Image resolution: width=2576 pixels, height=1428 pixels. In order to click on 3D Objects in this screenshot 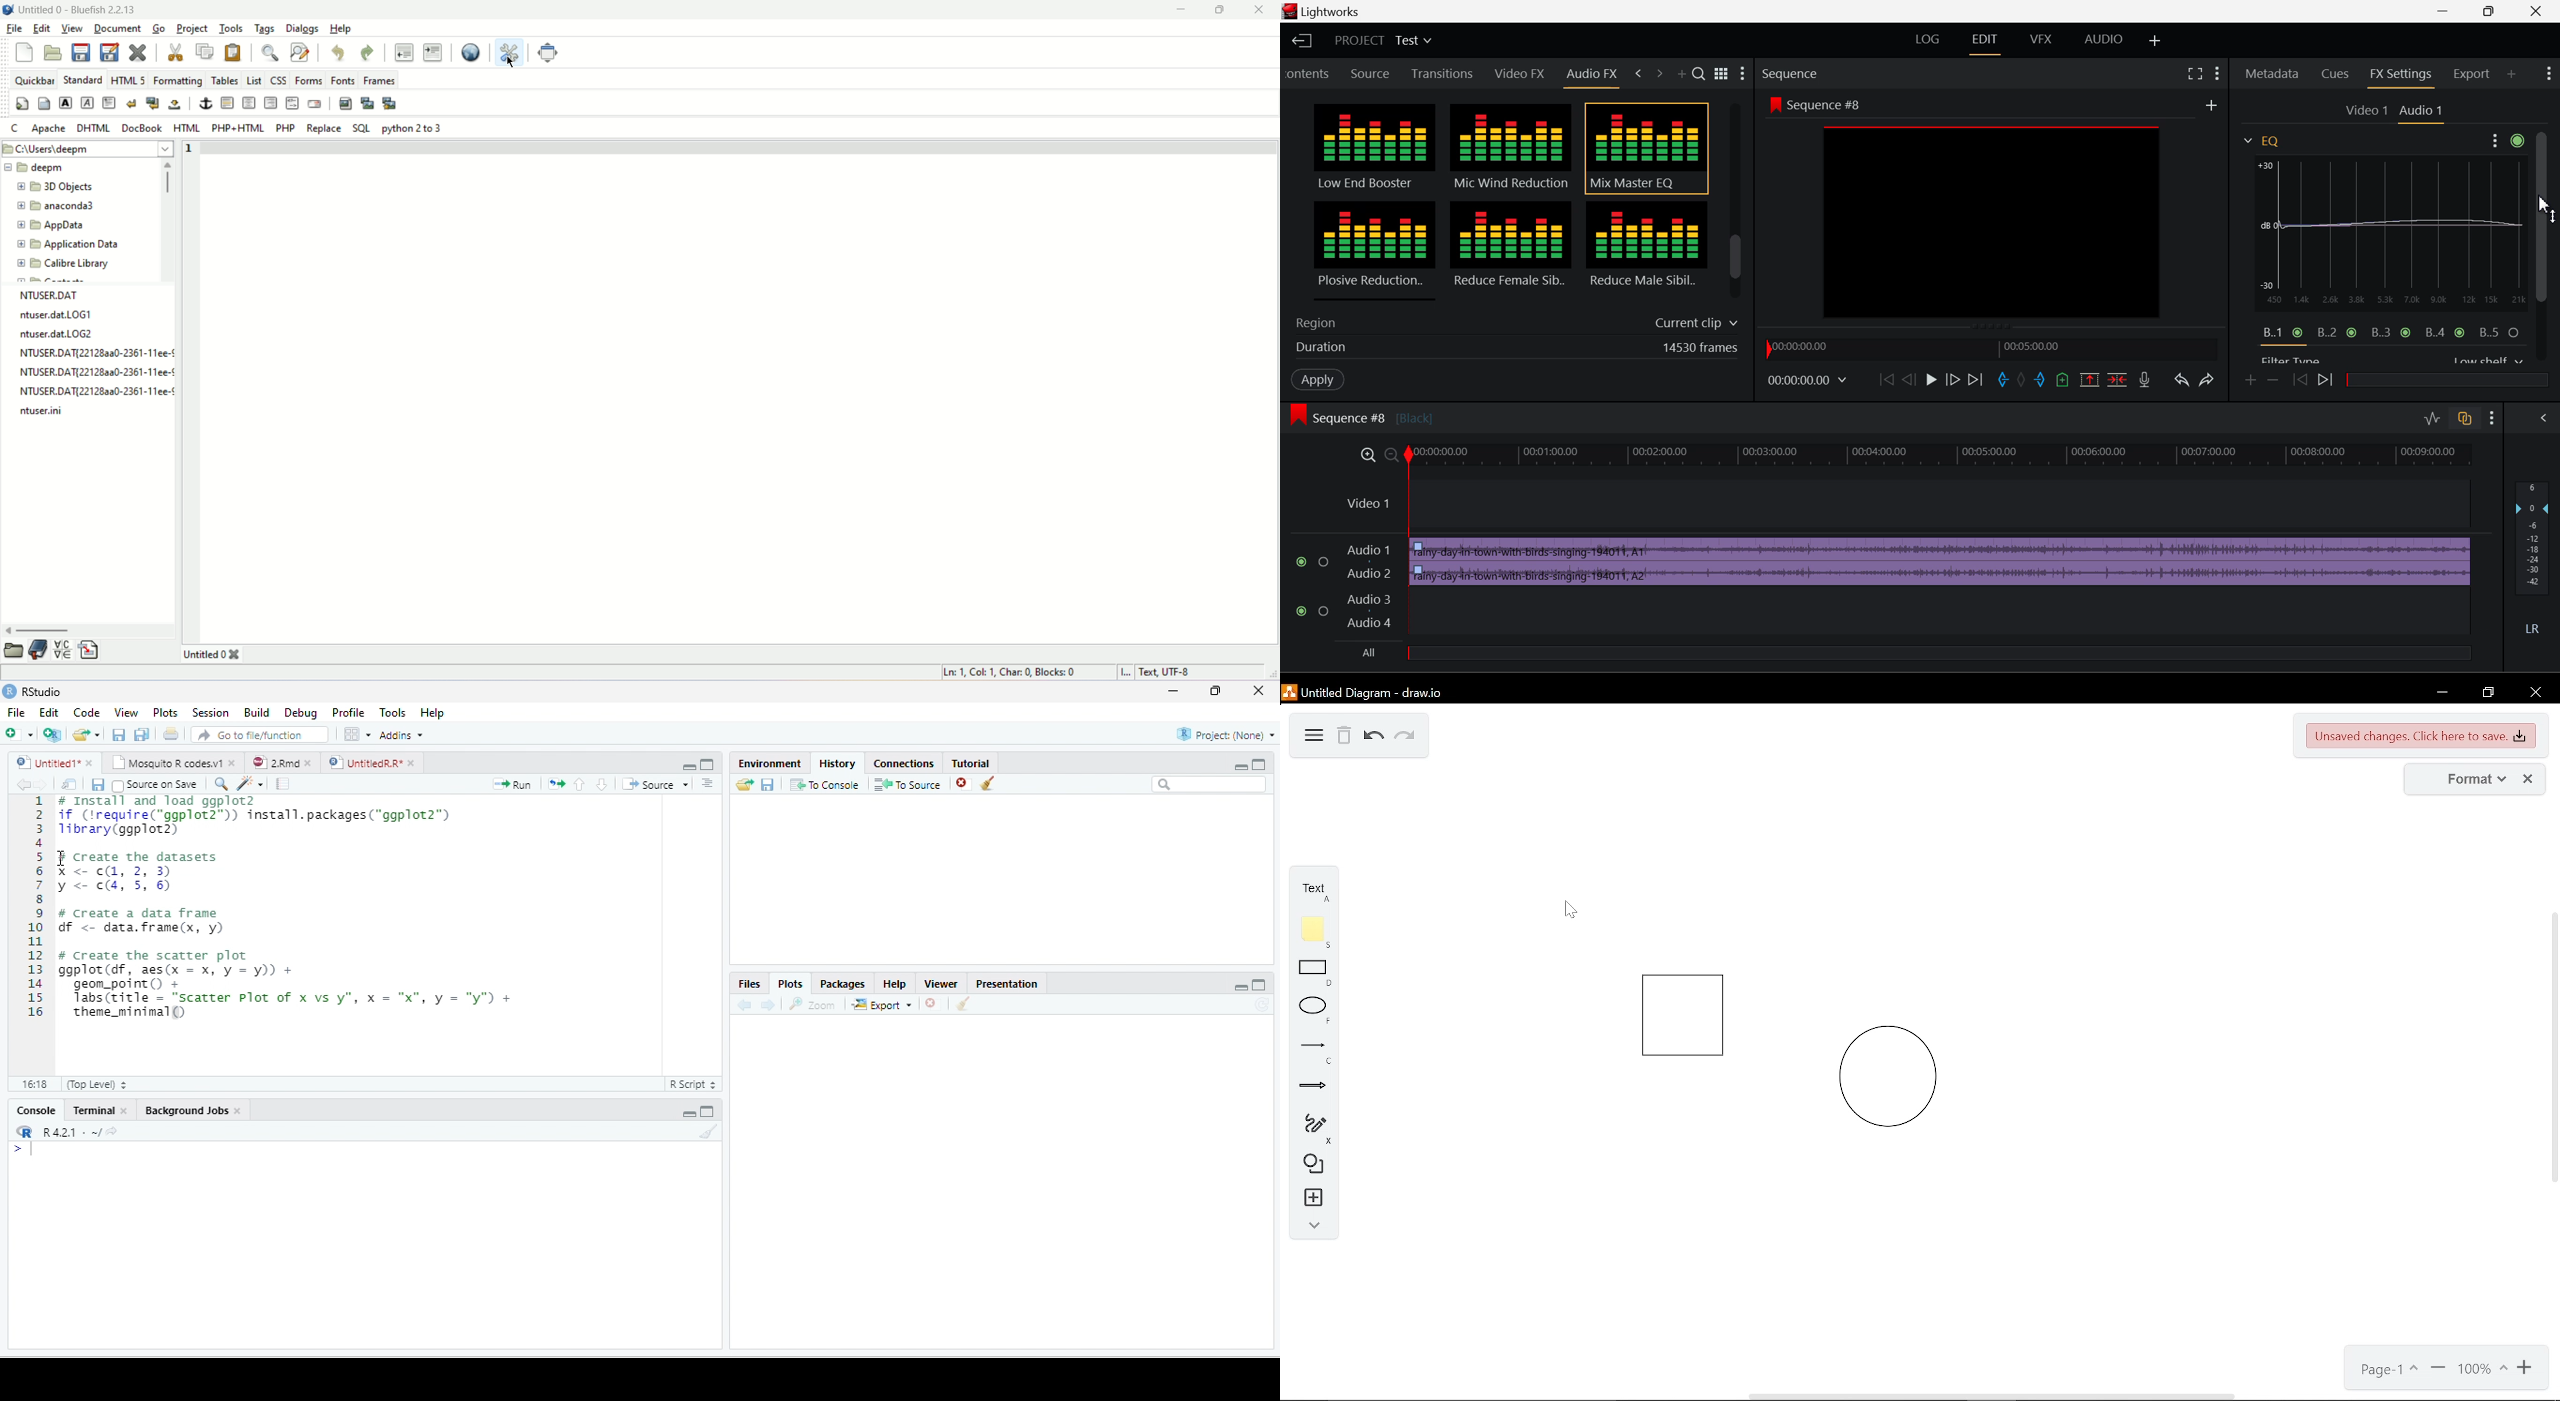, I will do `click(71, 187)`.